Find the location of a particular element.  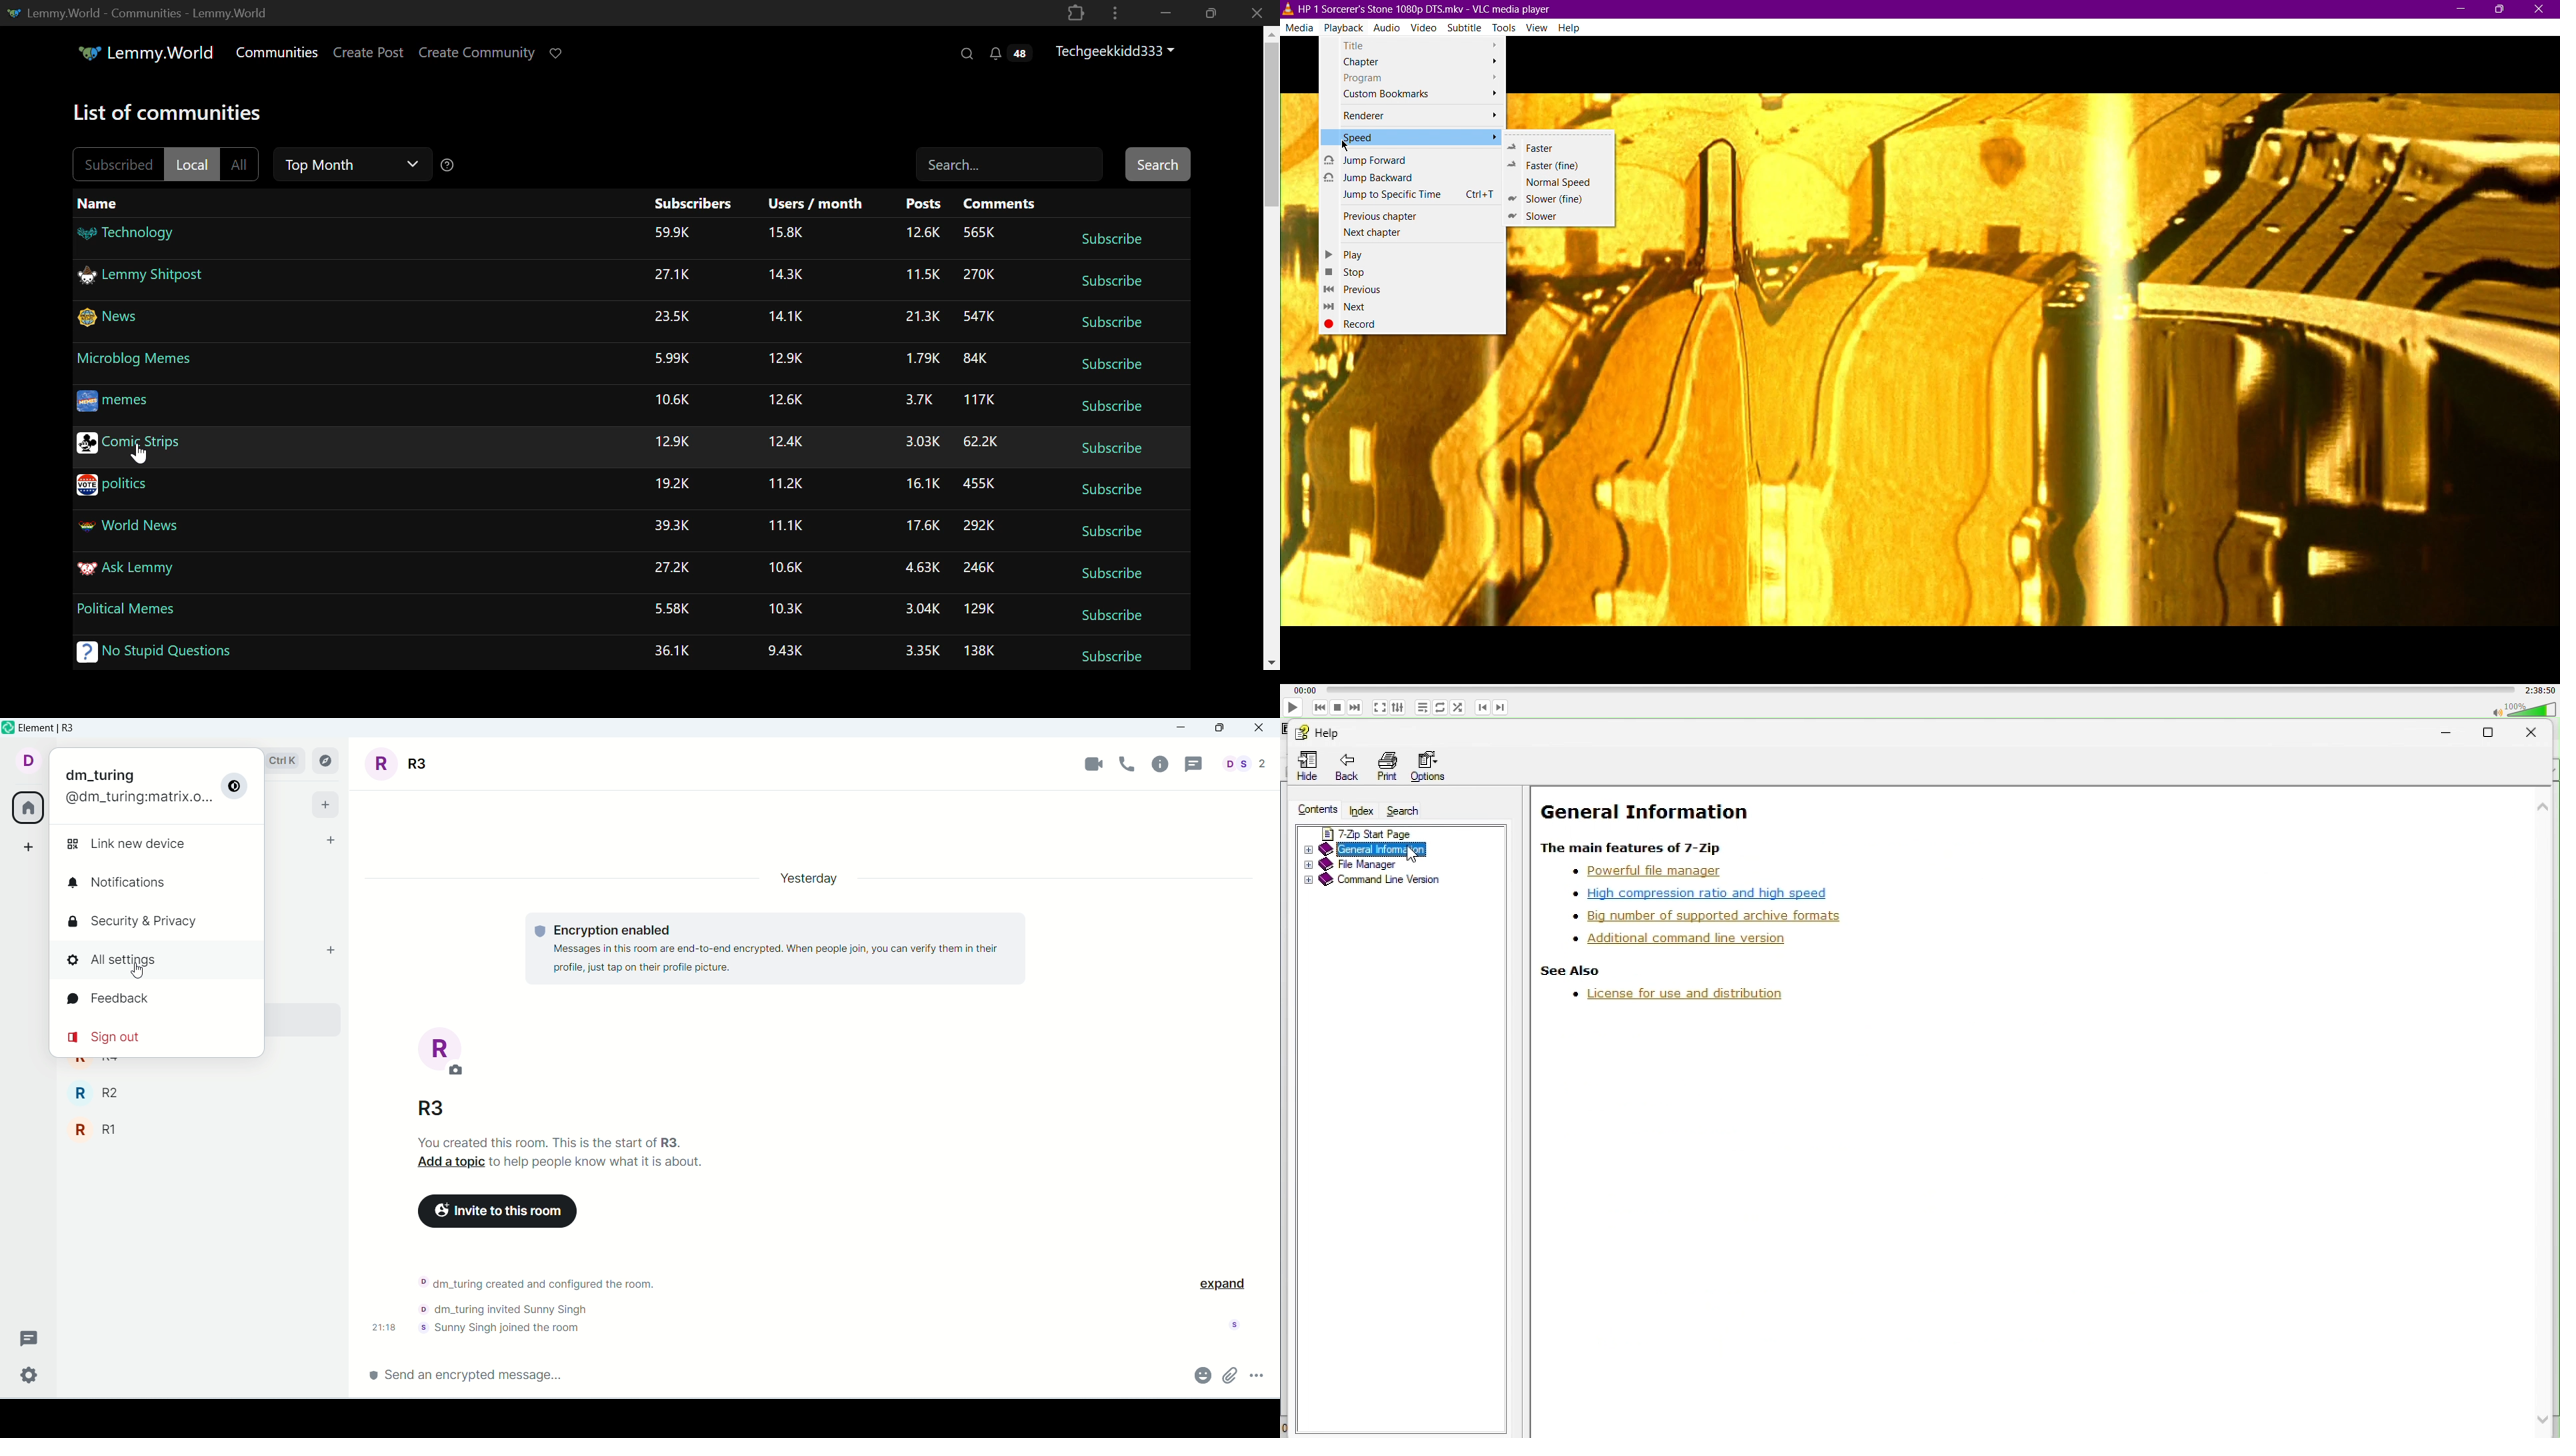

Next is located at coordinates (1349, 307).